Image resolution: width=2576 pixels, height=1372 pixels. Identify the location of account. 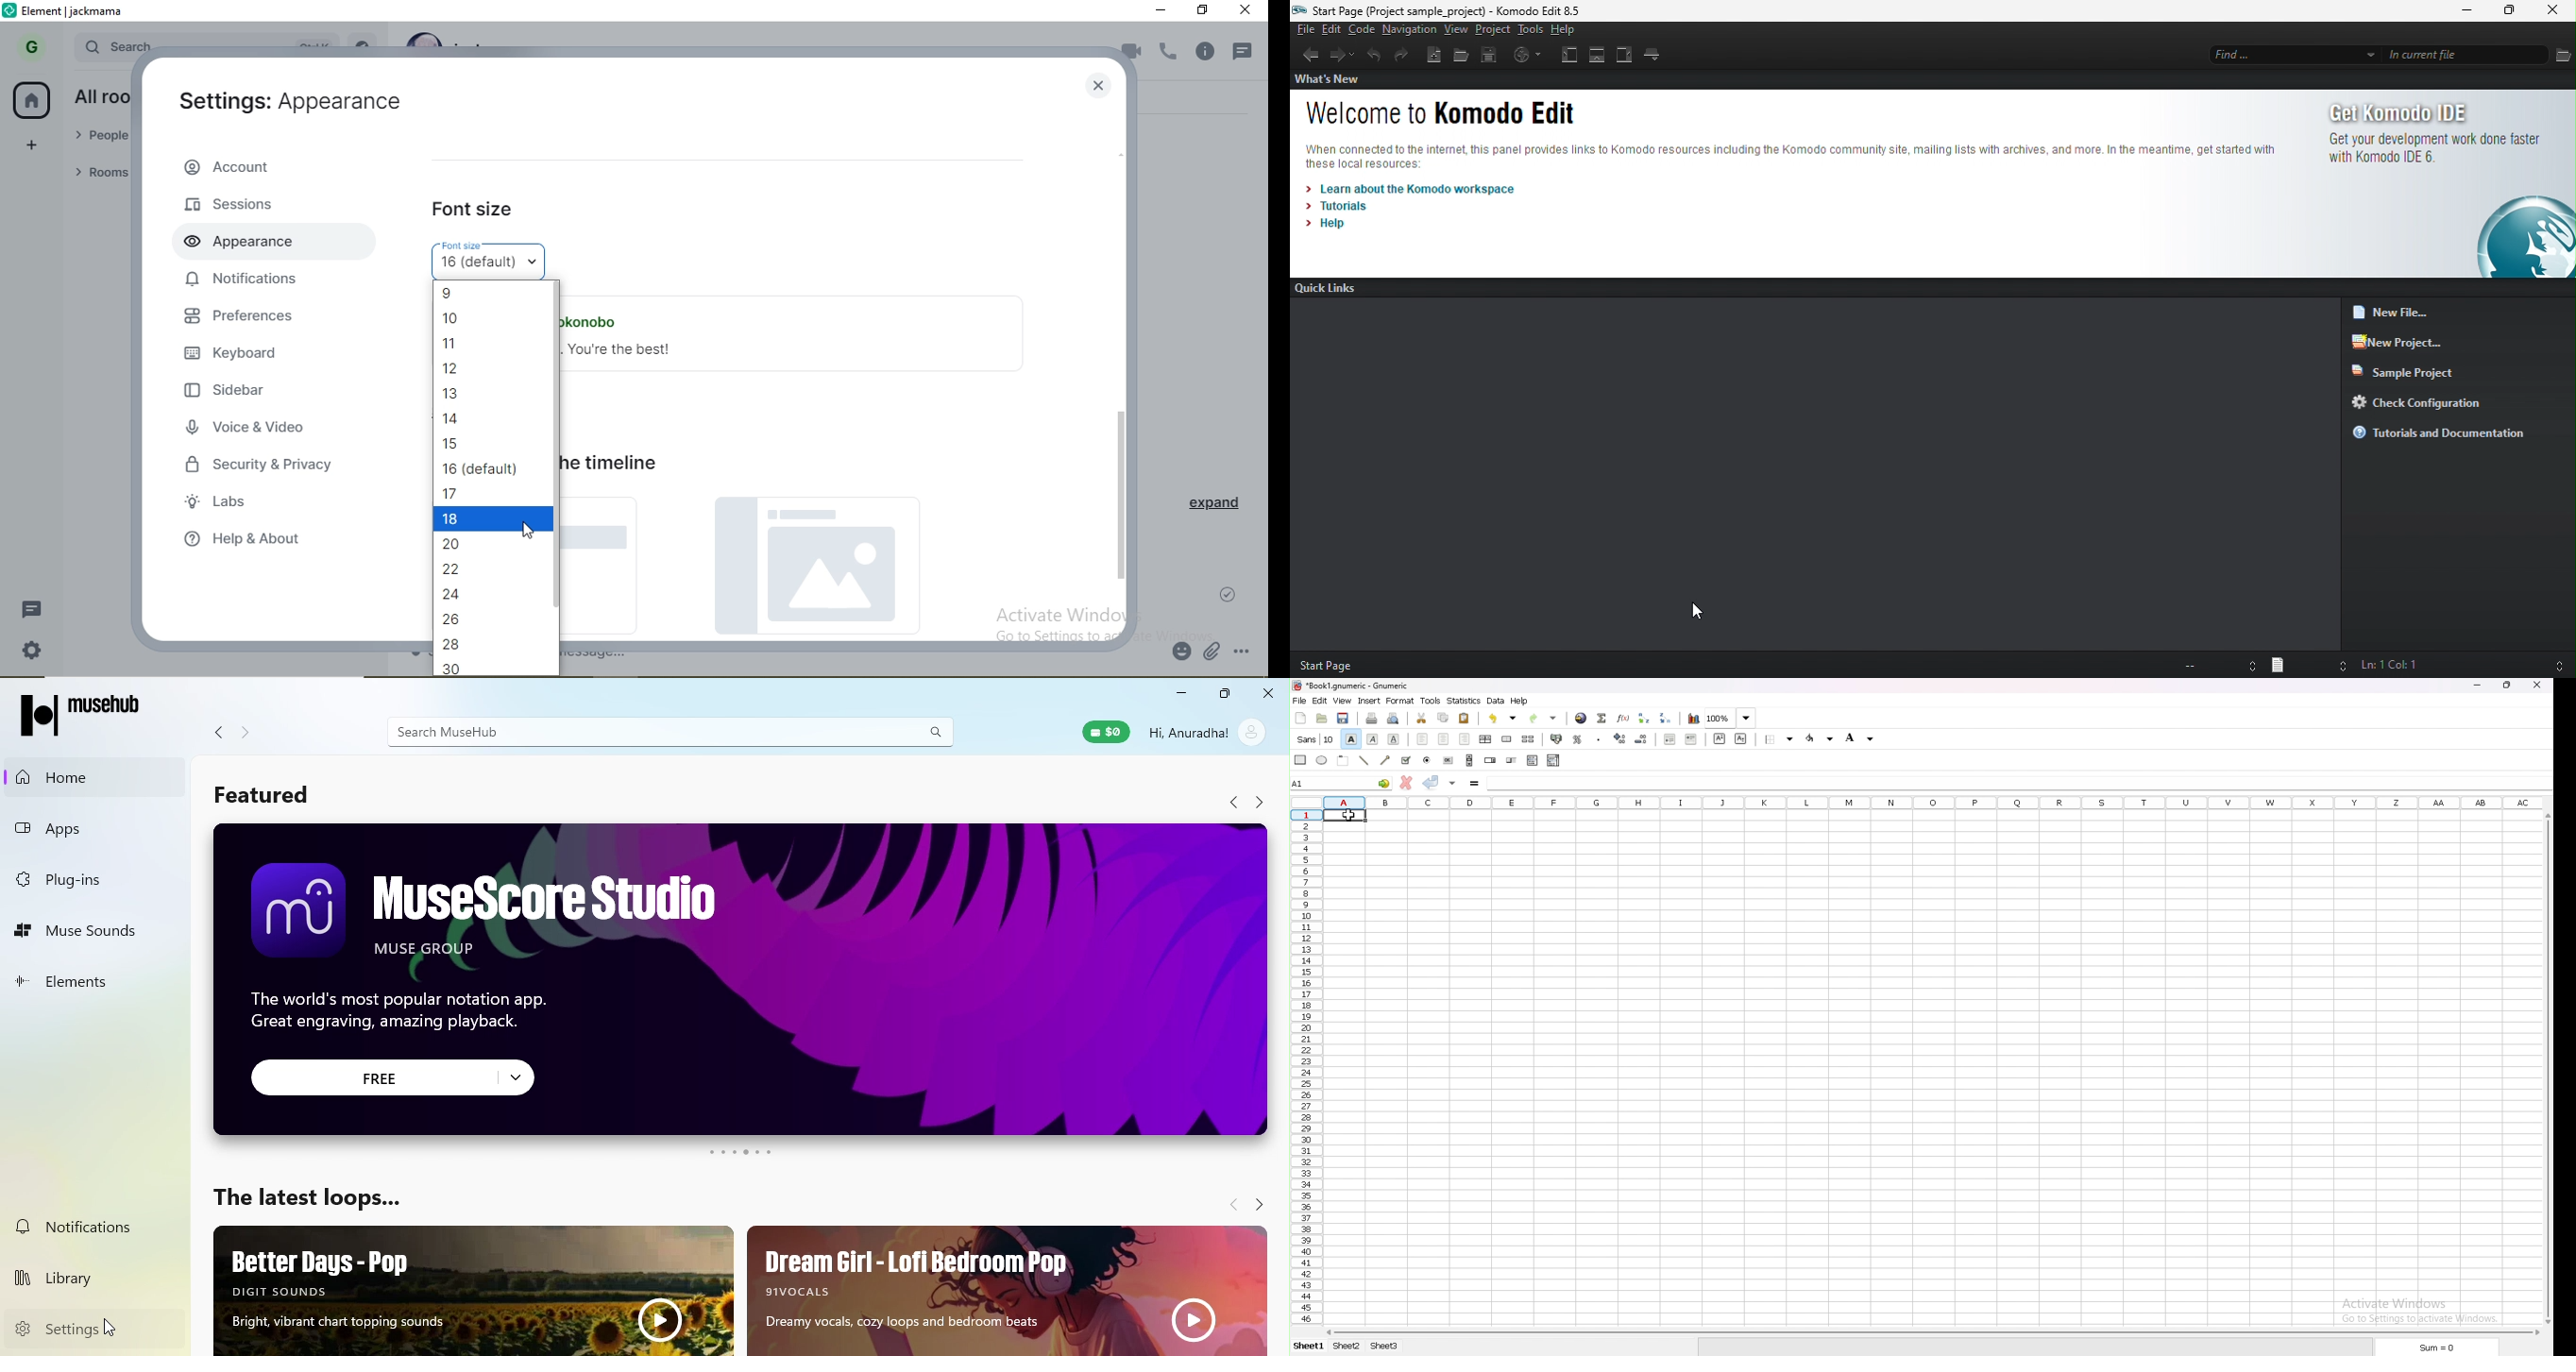
(267, 167).